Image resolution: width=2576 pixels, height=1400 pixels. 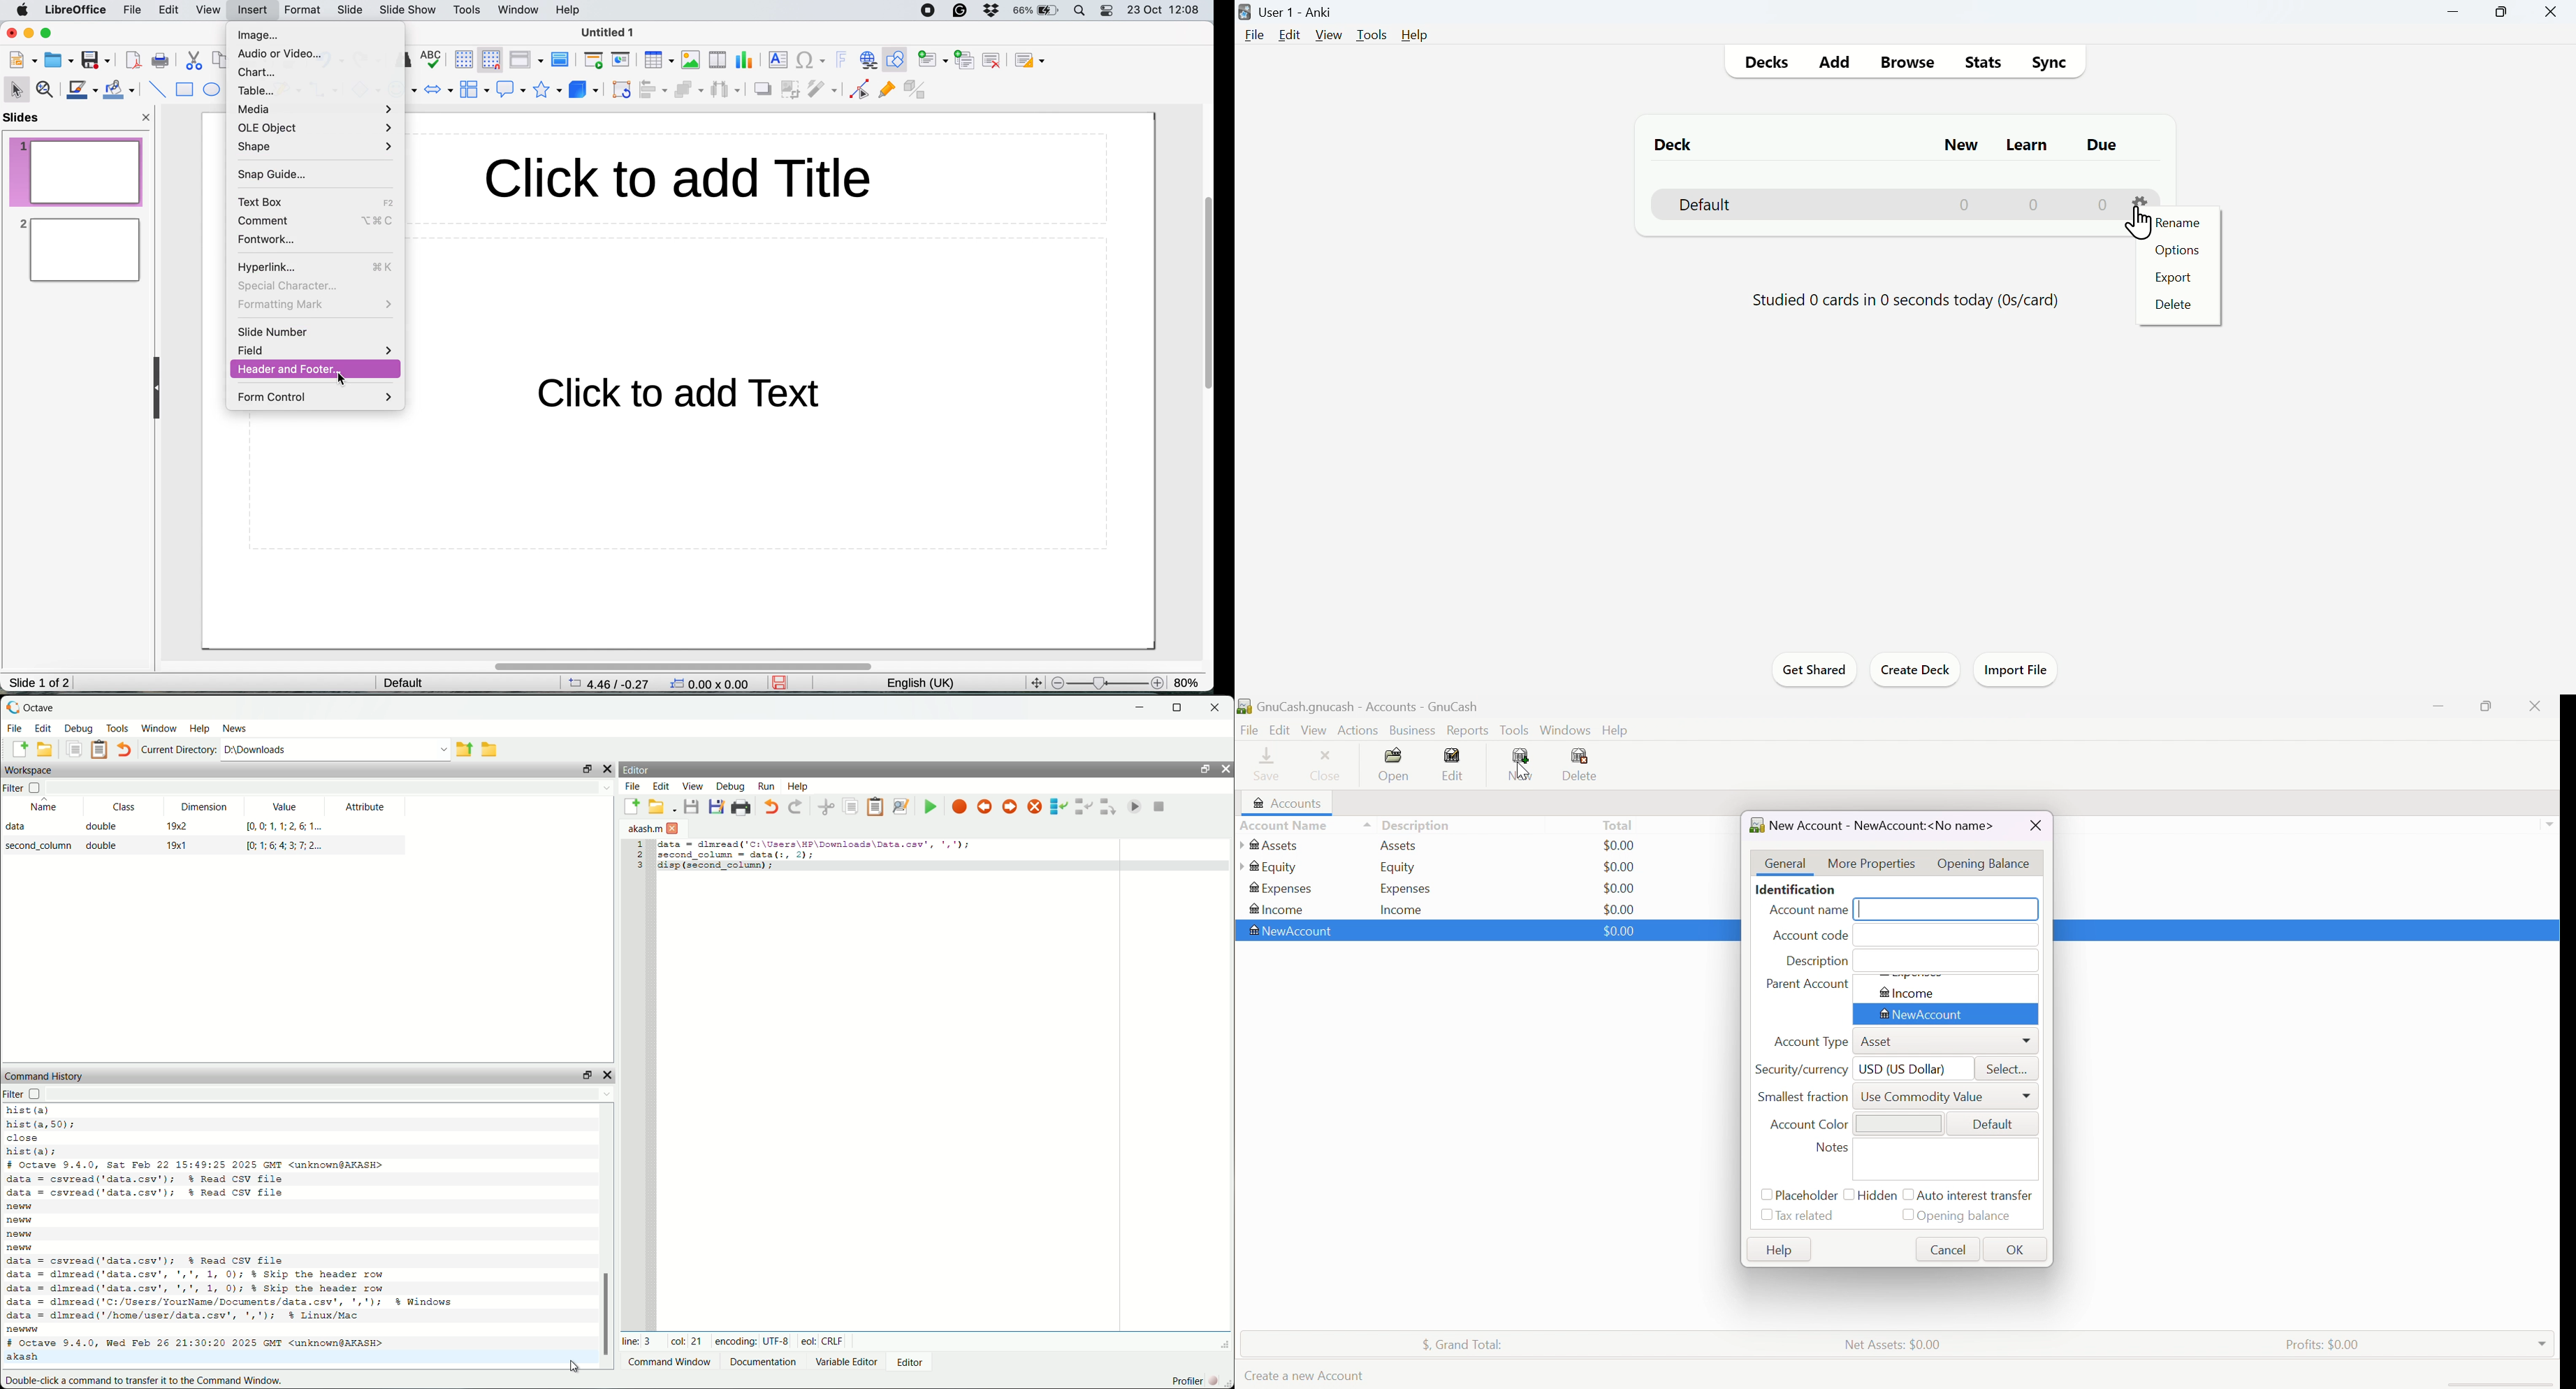 What do you see at coordinates (1909, 993) in the screenshot?
I see `Income` at bounding box center [1909, 993].